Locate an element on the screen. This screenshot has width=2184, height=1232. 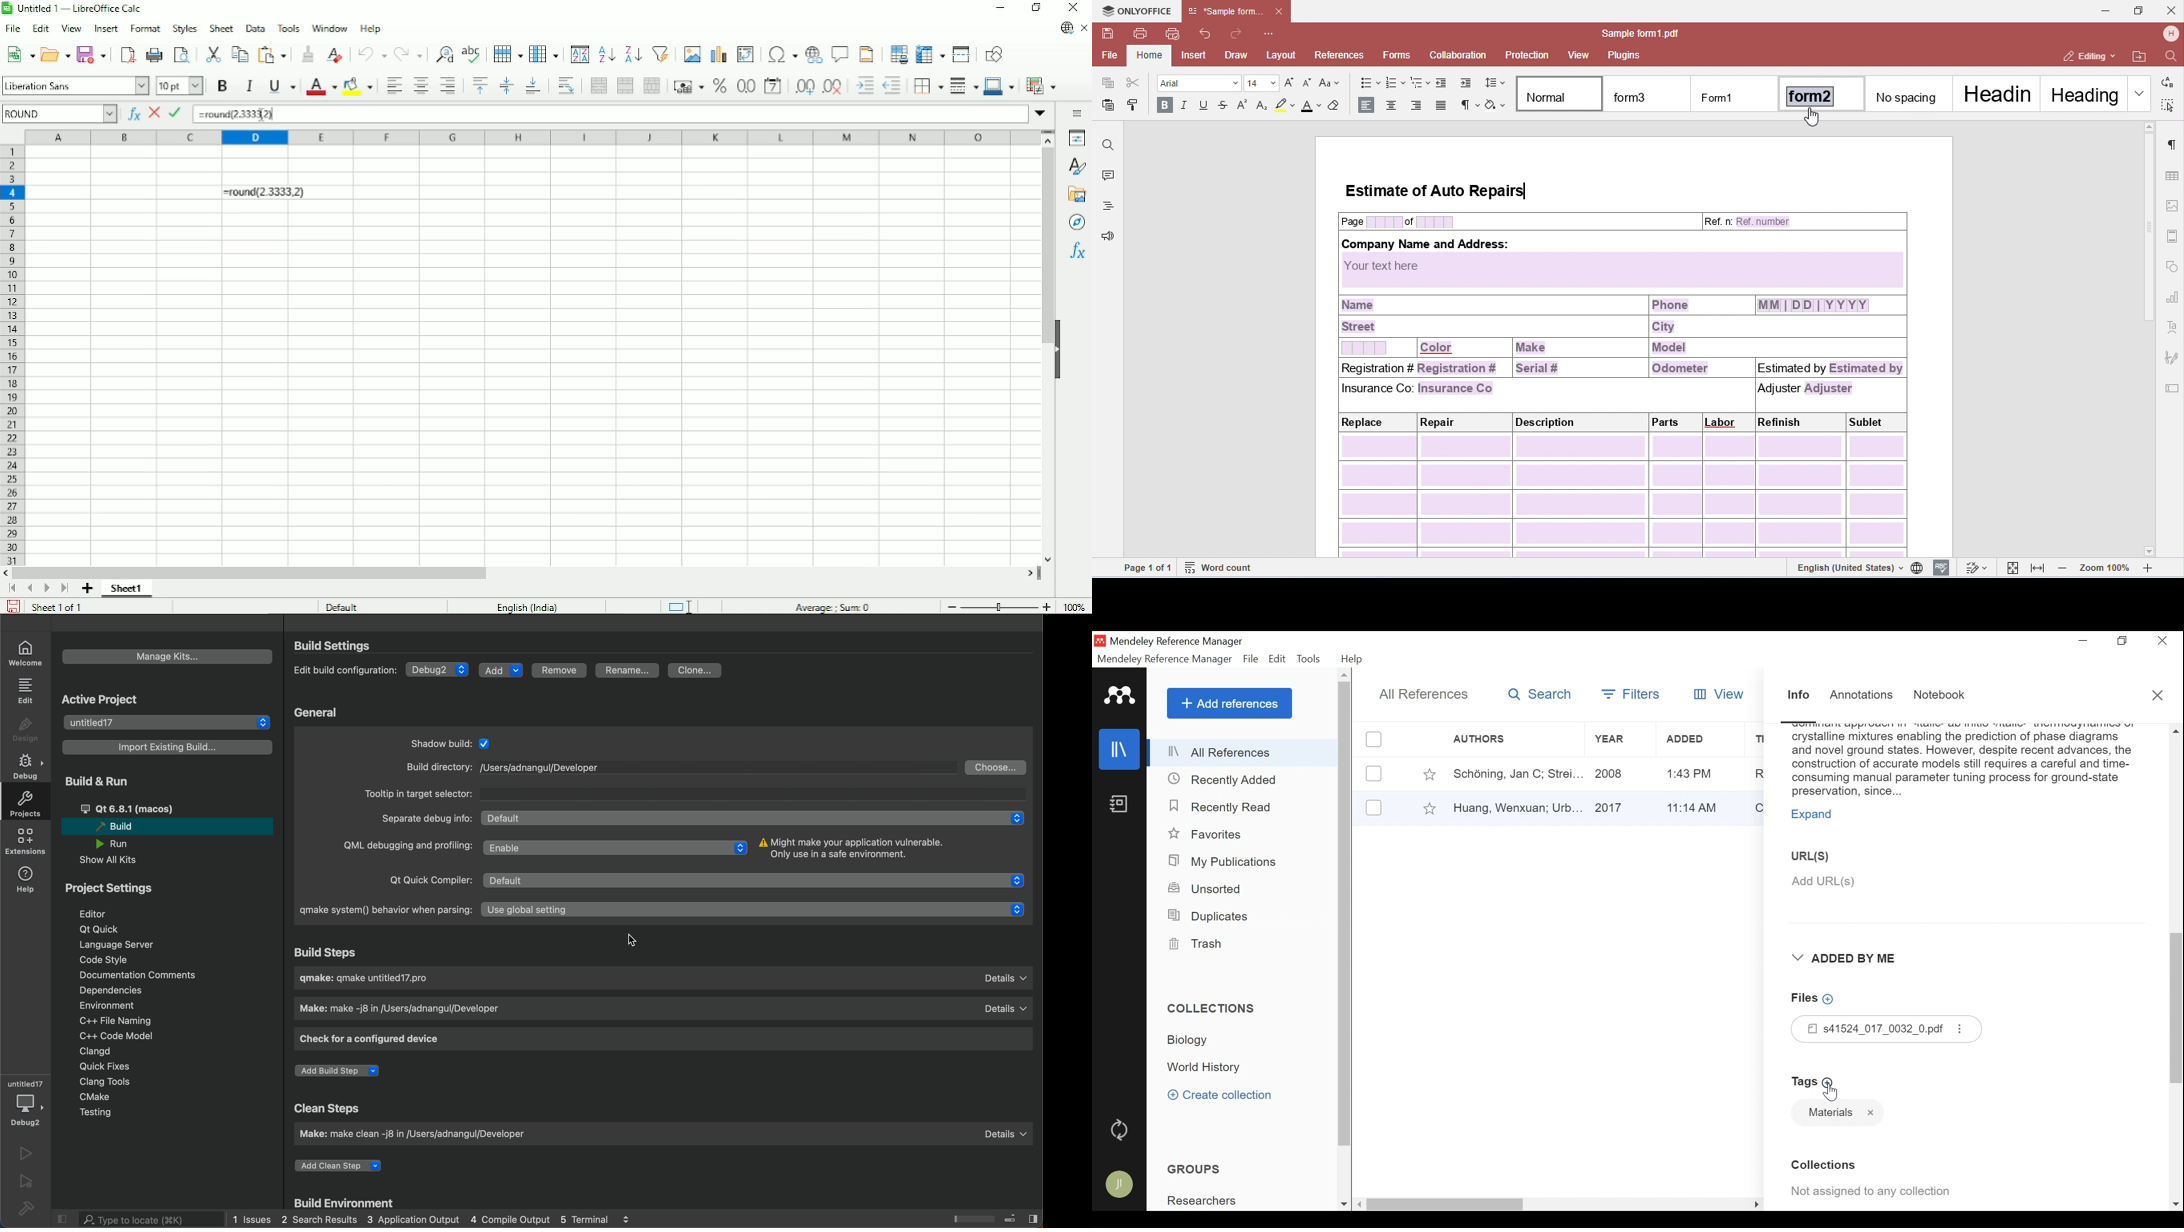
=round(2.3333,2) is located at coordinates (237, 114).